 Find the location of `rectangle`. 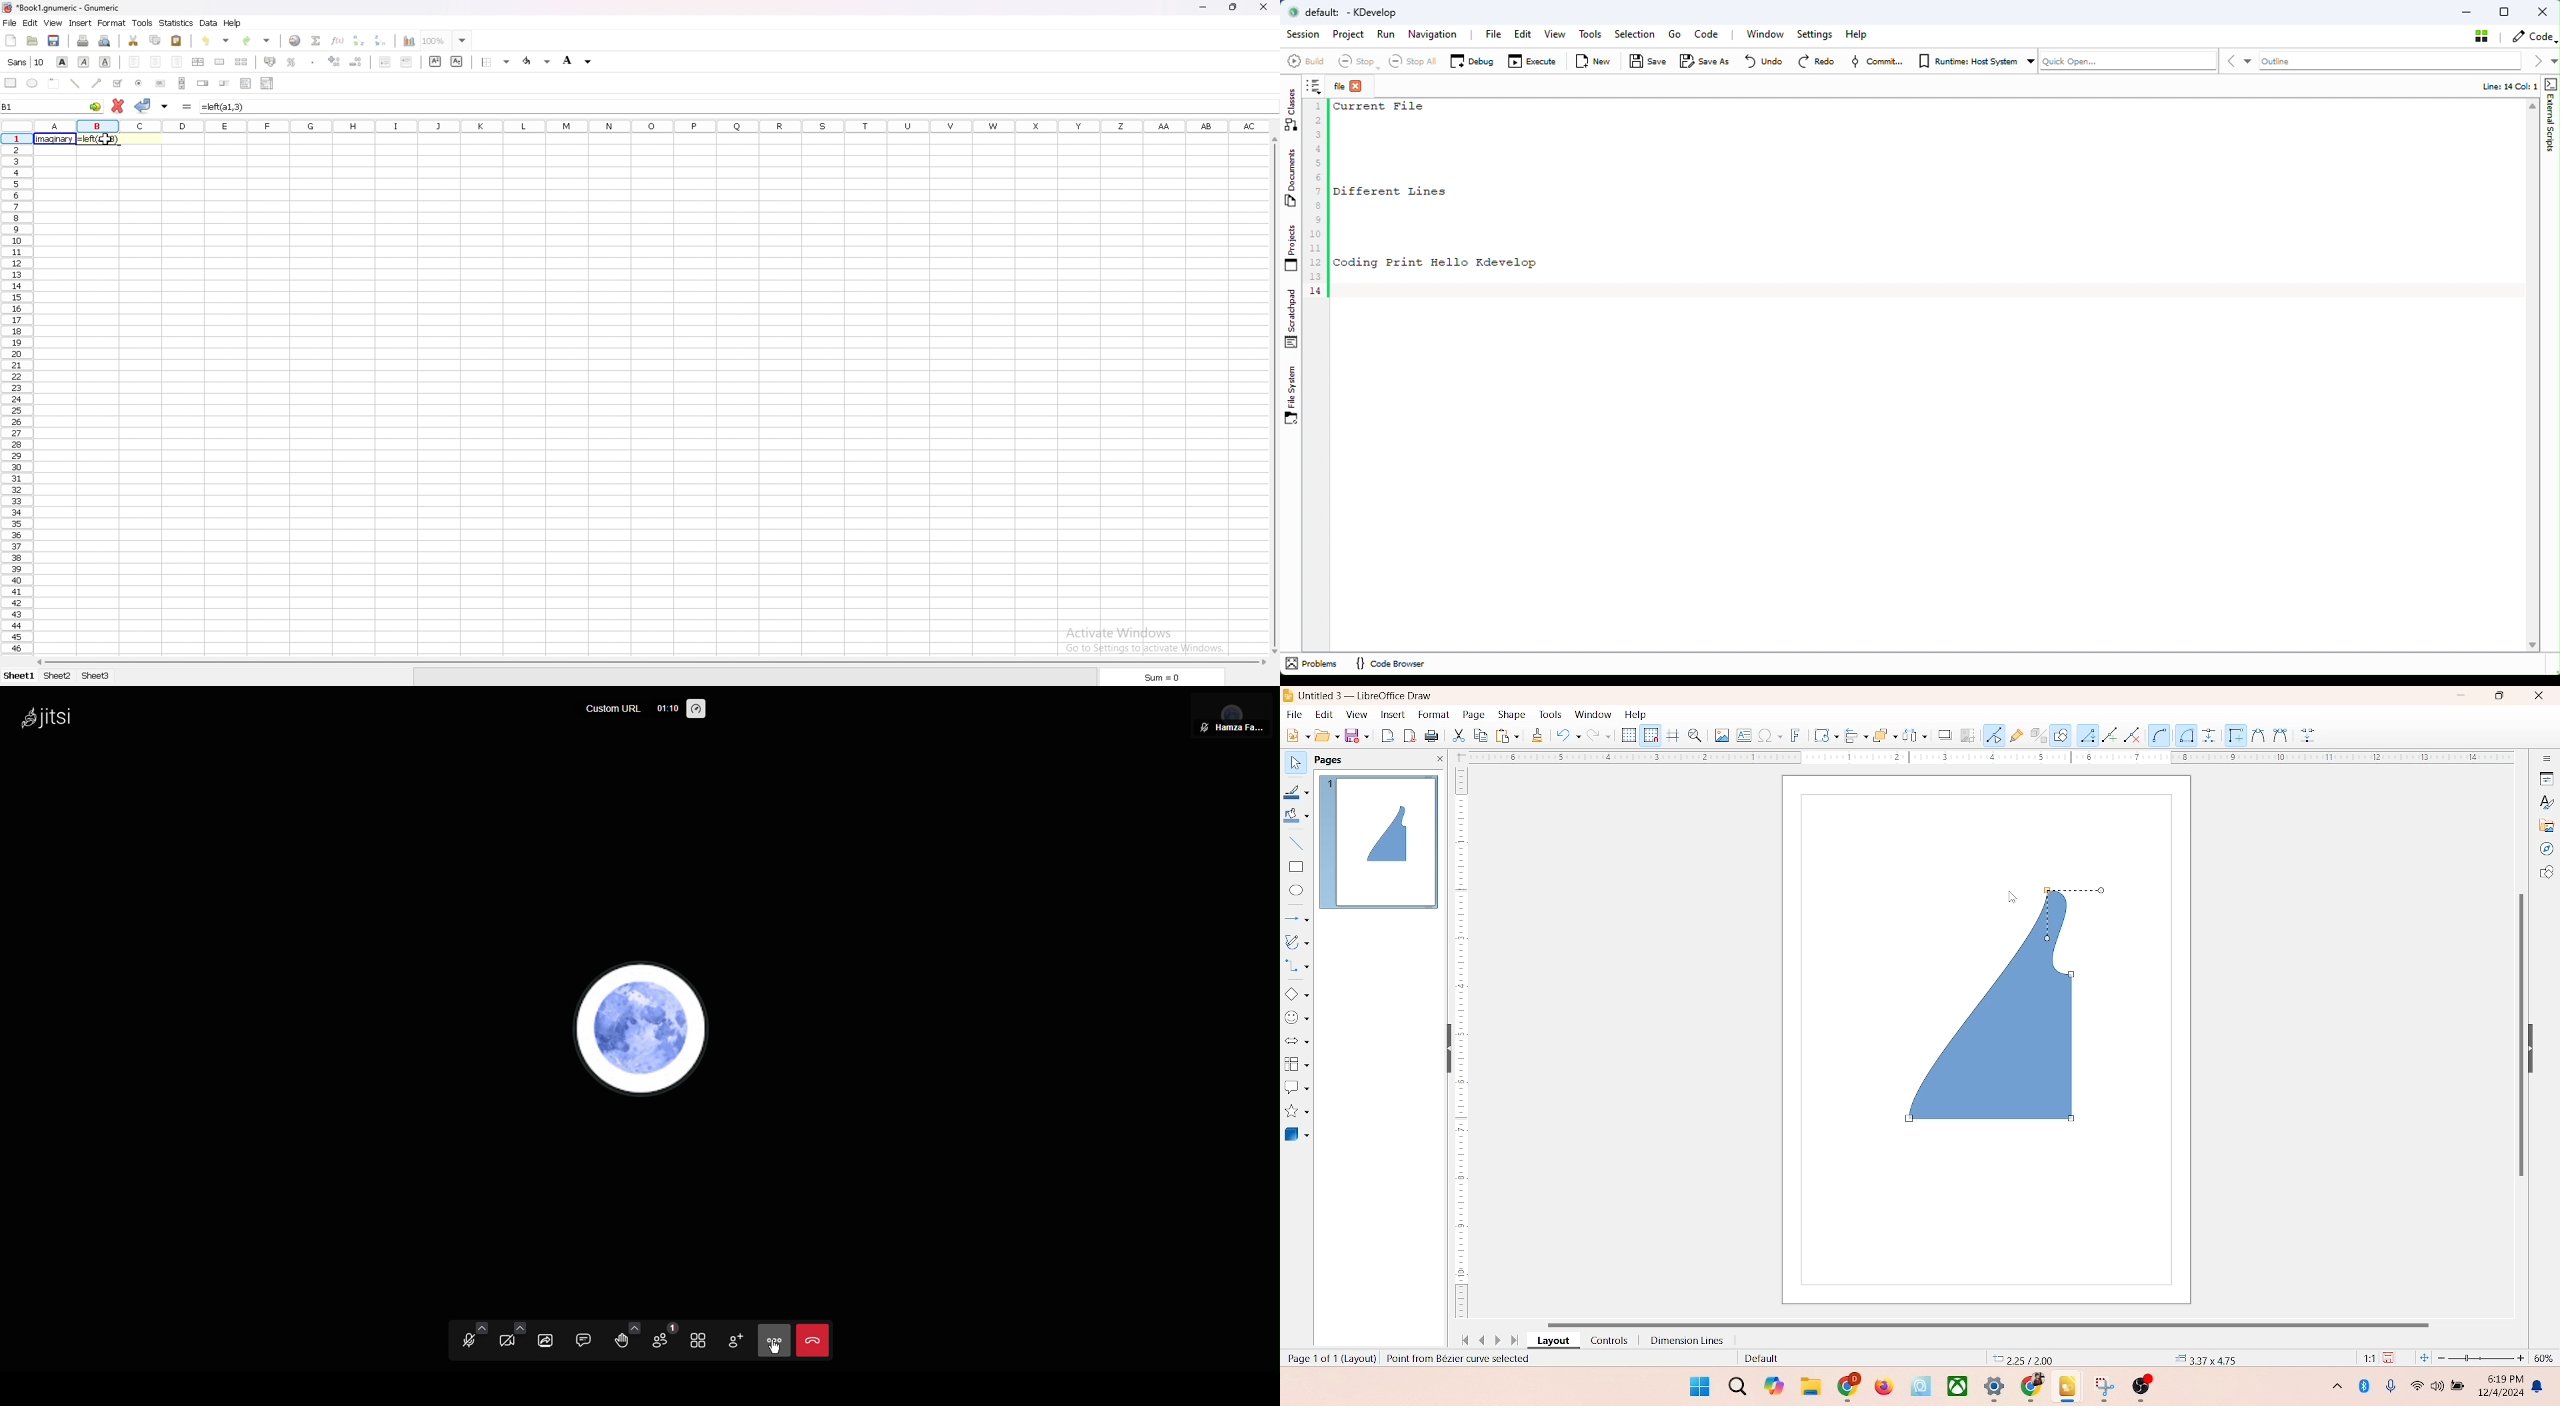

rectangle is located at coordinates (1296, 866).